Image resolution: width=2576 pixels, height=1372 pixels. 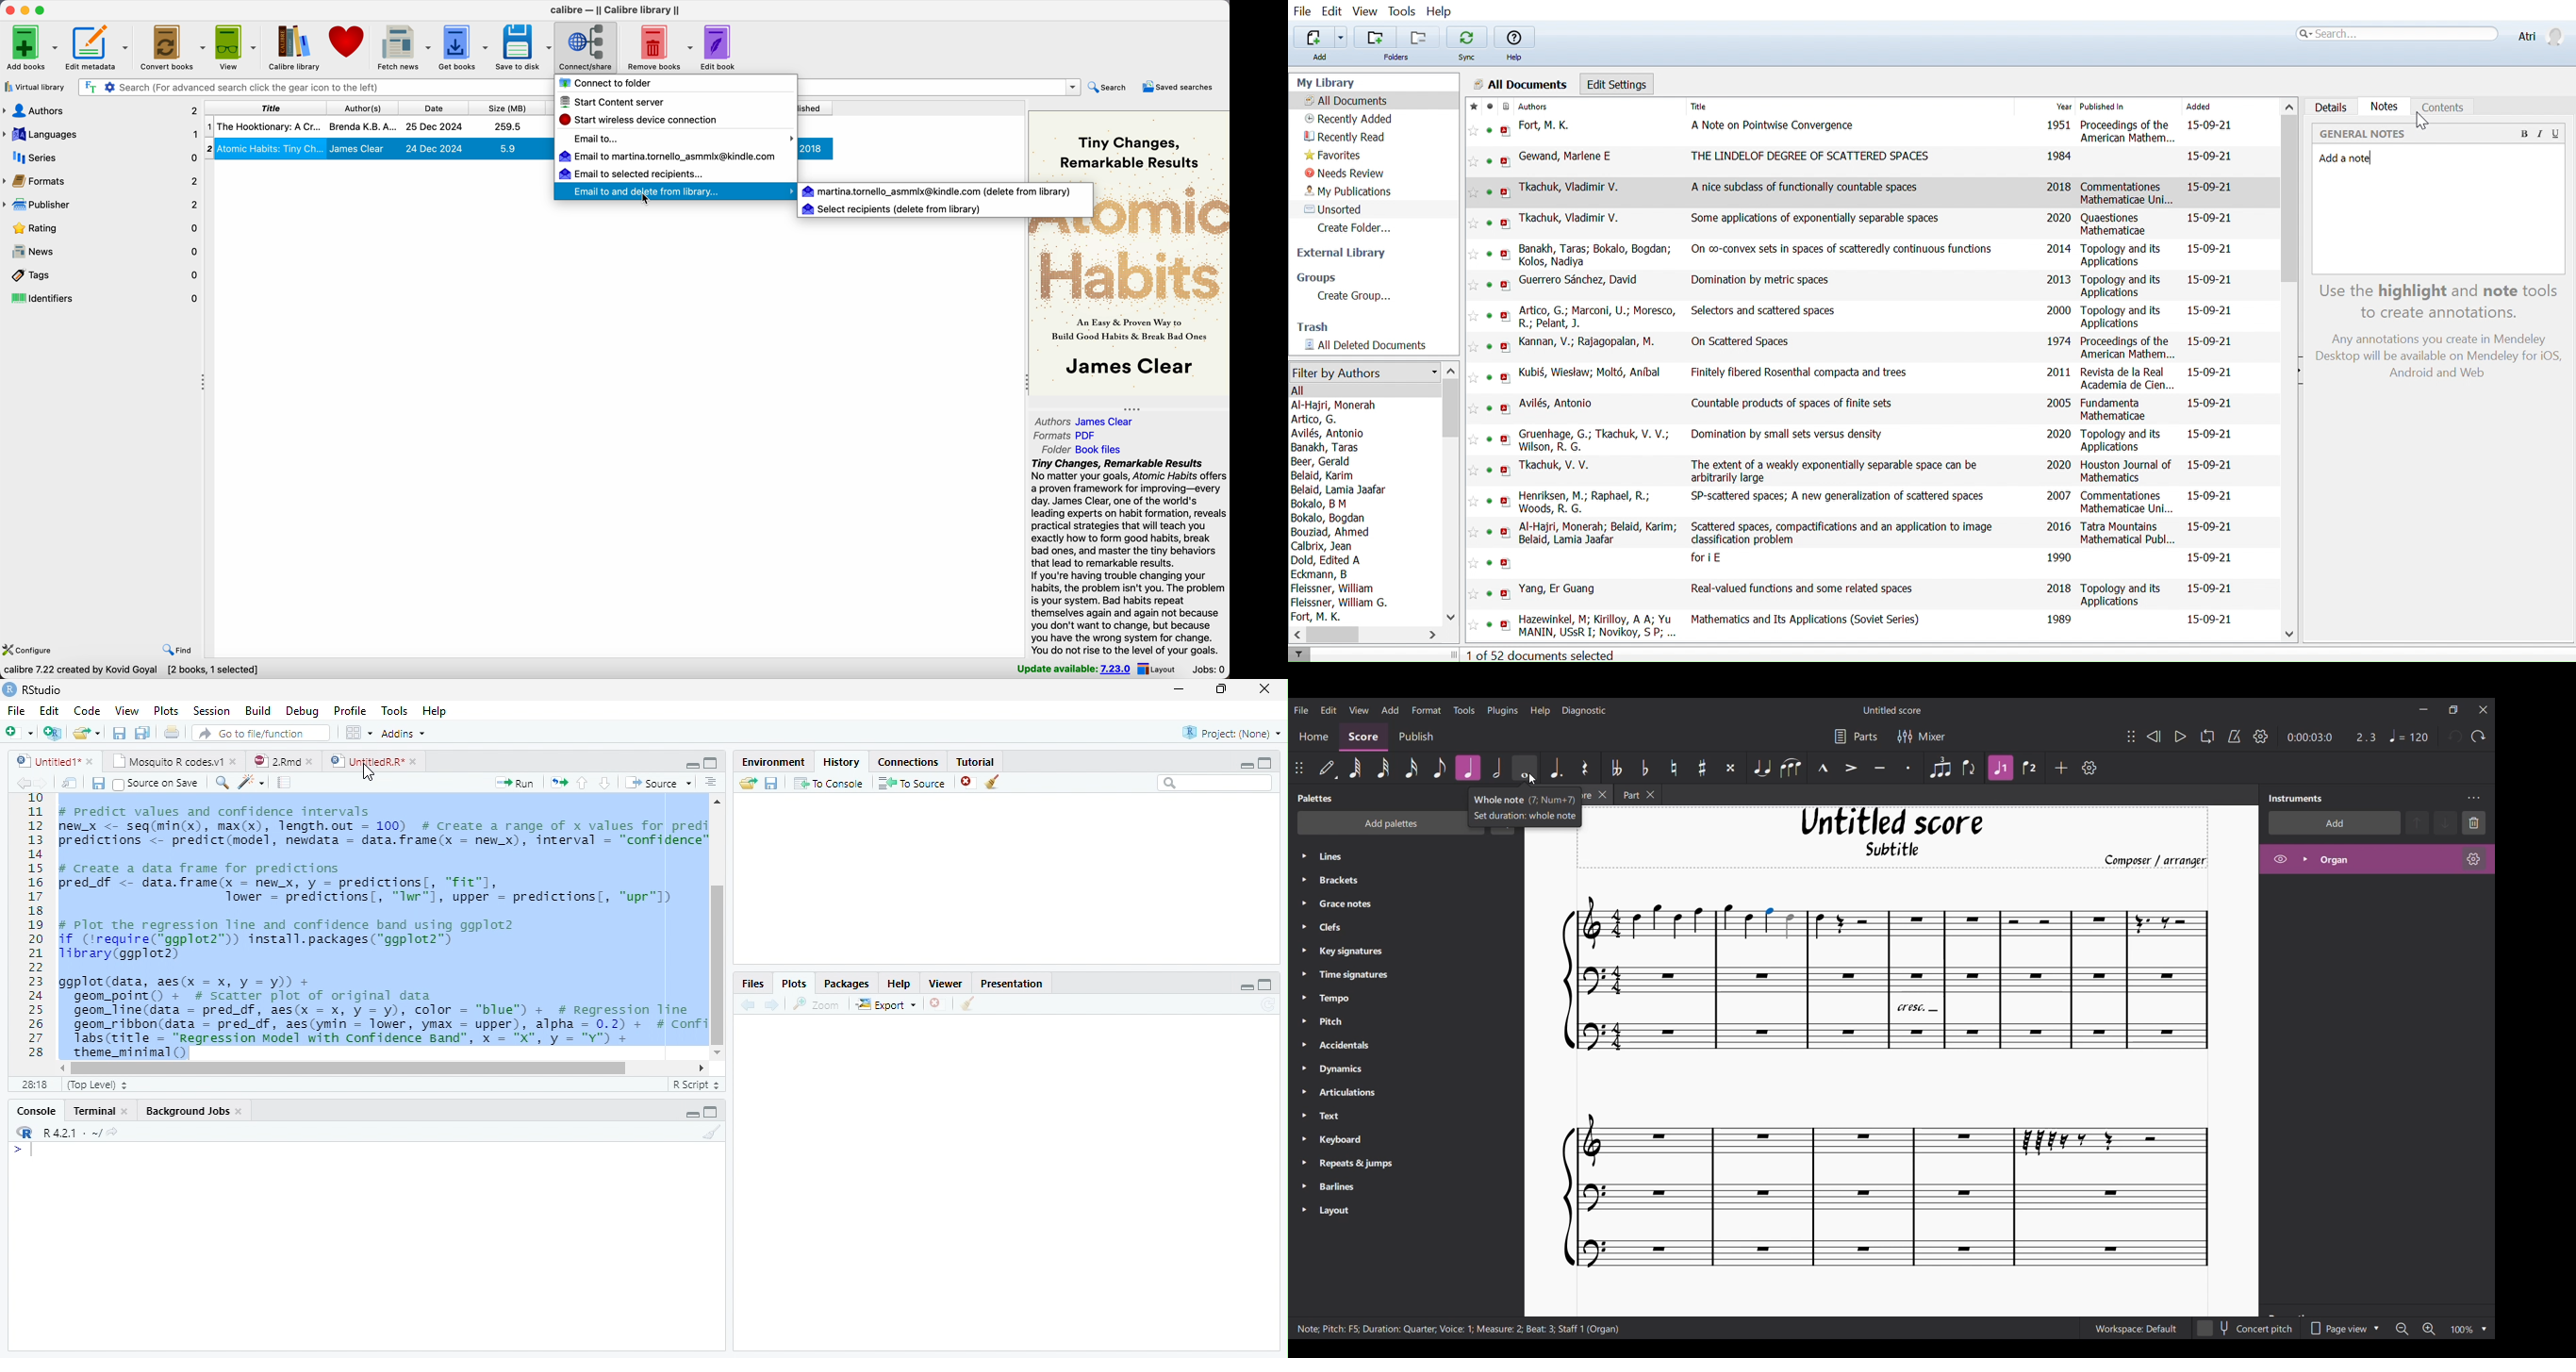 What do you see at coordinates (52, 733) in the screenshot?
I see `Create a project` at bounding box center [52, 733].